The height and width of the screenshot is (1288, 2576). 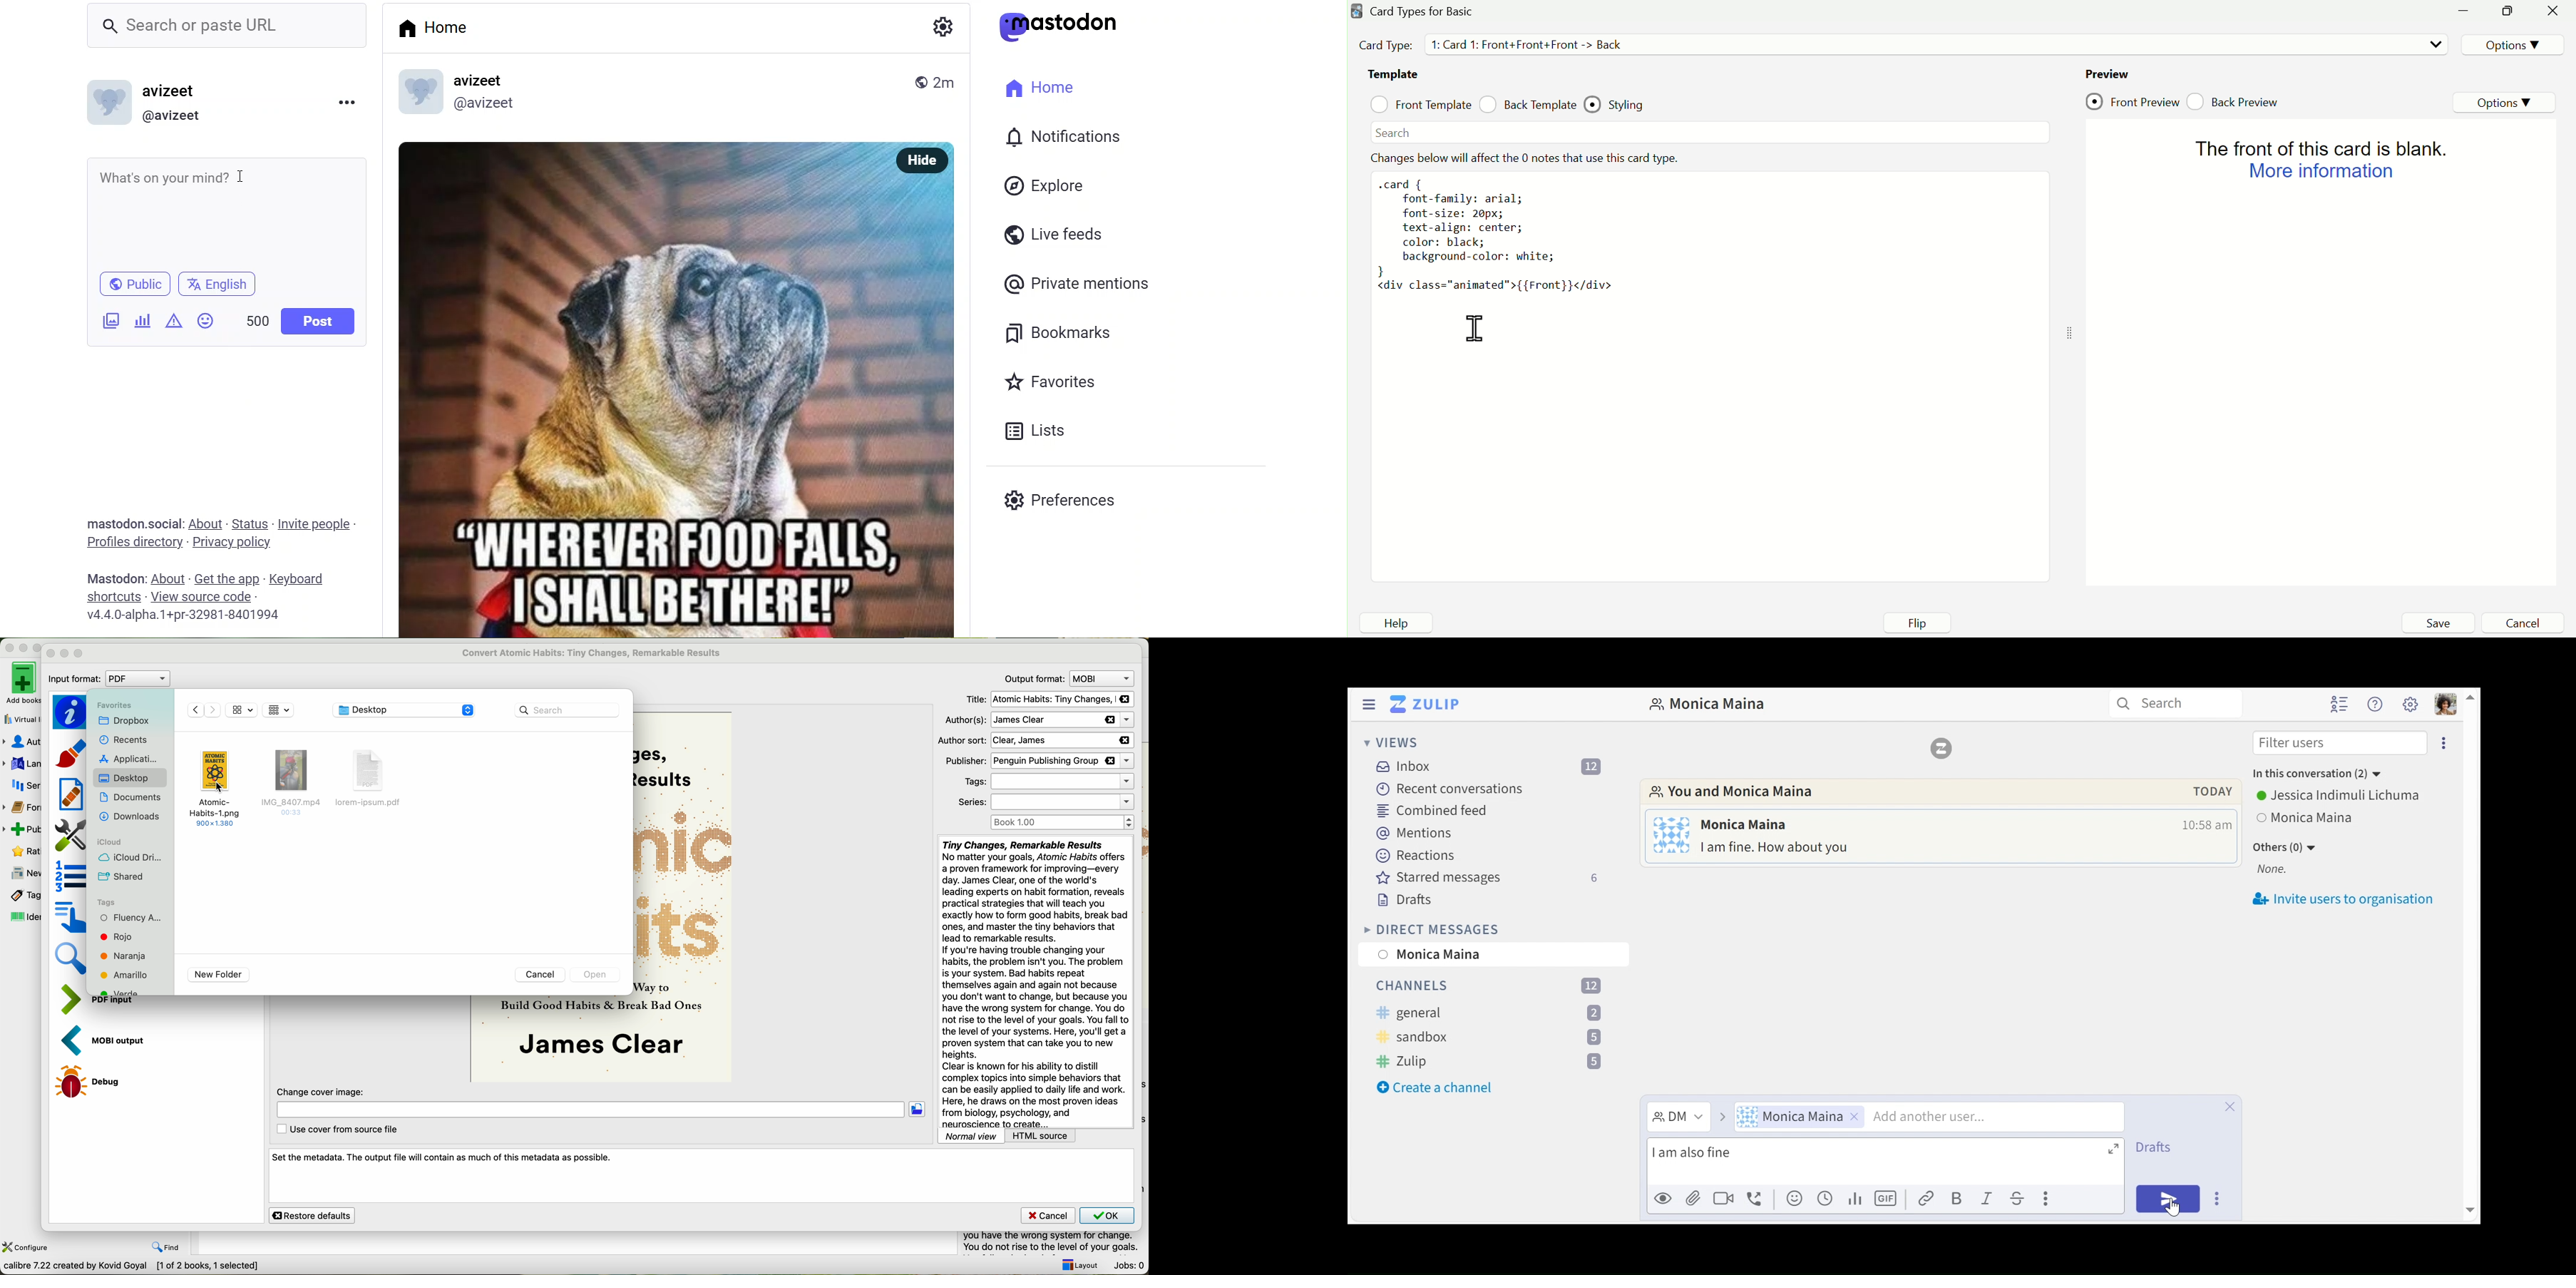 What do you see at coordinates (2508, 12) in the screenshot?
I see `minimize` at bounding box center [2508, 12].